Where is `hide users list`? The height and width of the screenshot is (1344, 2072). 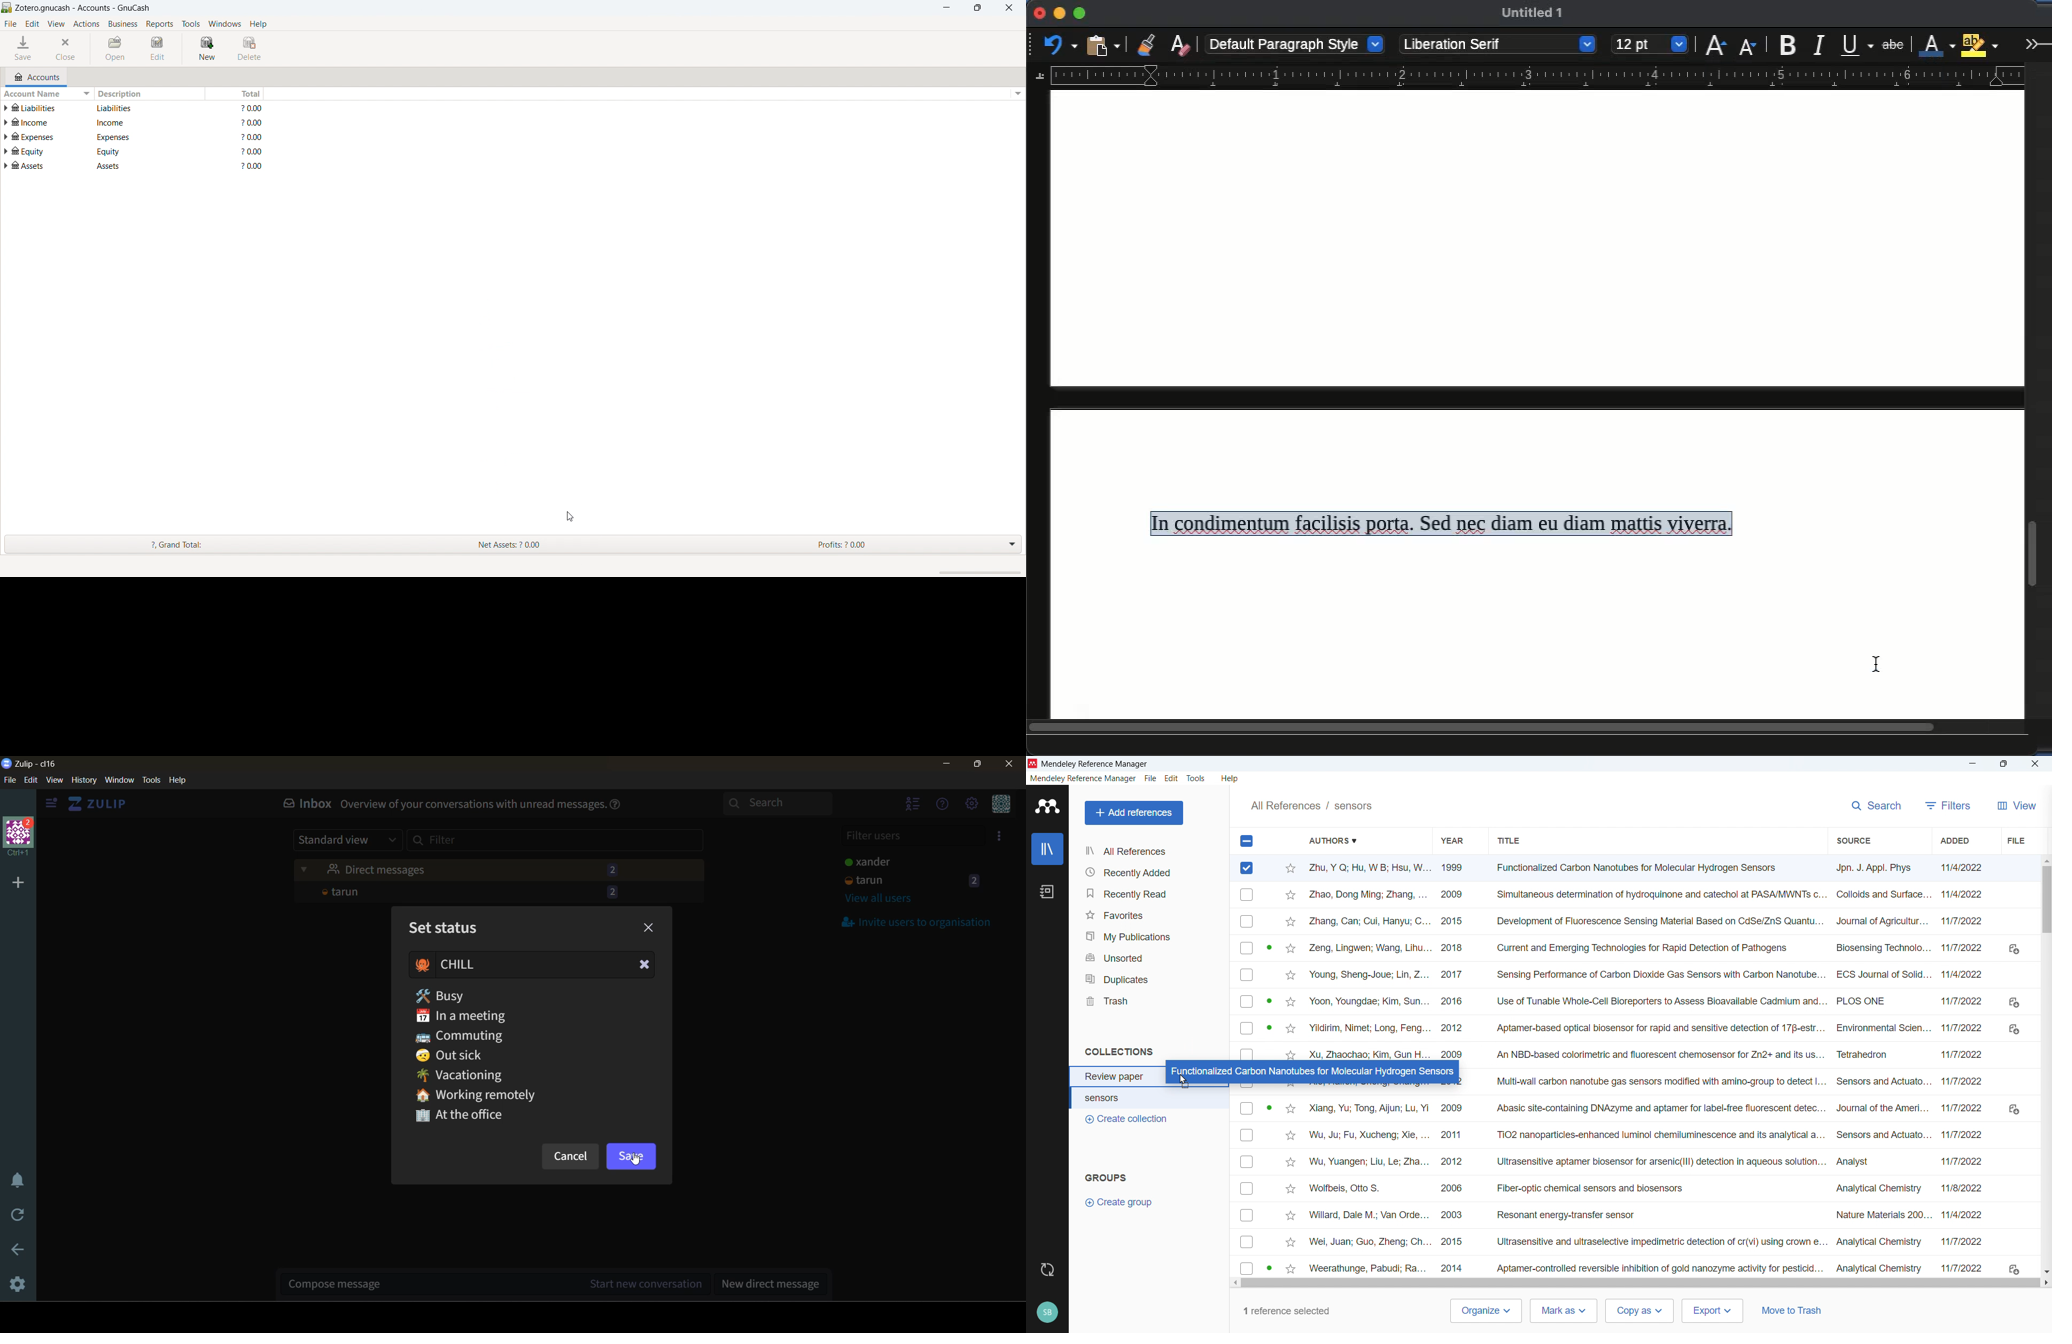 hide users list is located at coordinates (910, 807).